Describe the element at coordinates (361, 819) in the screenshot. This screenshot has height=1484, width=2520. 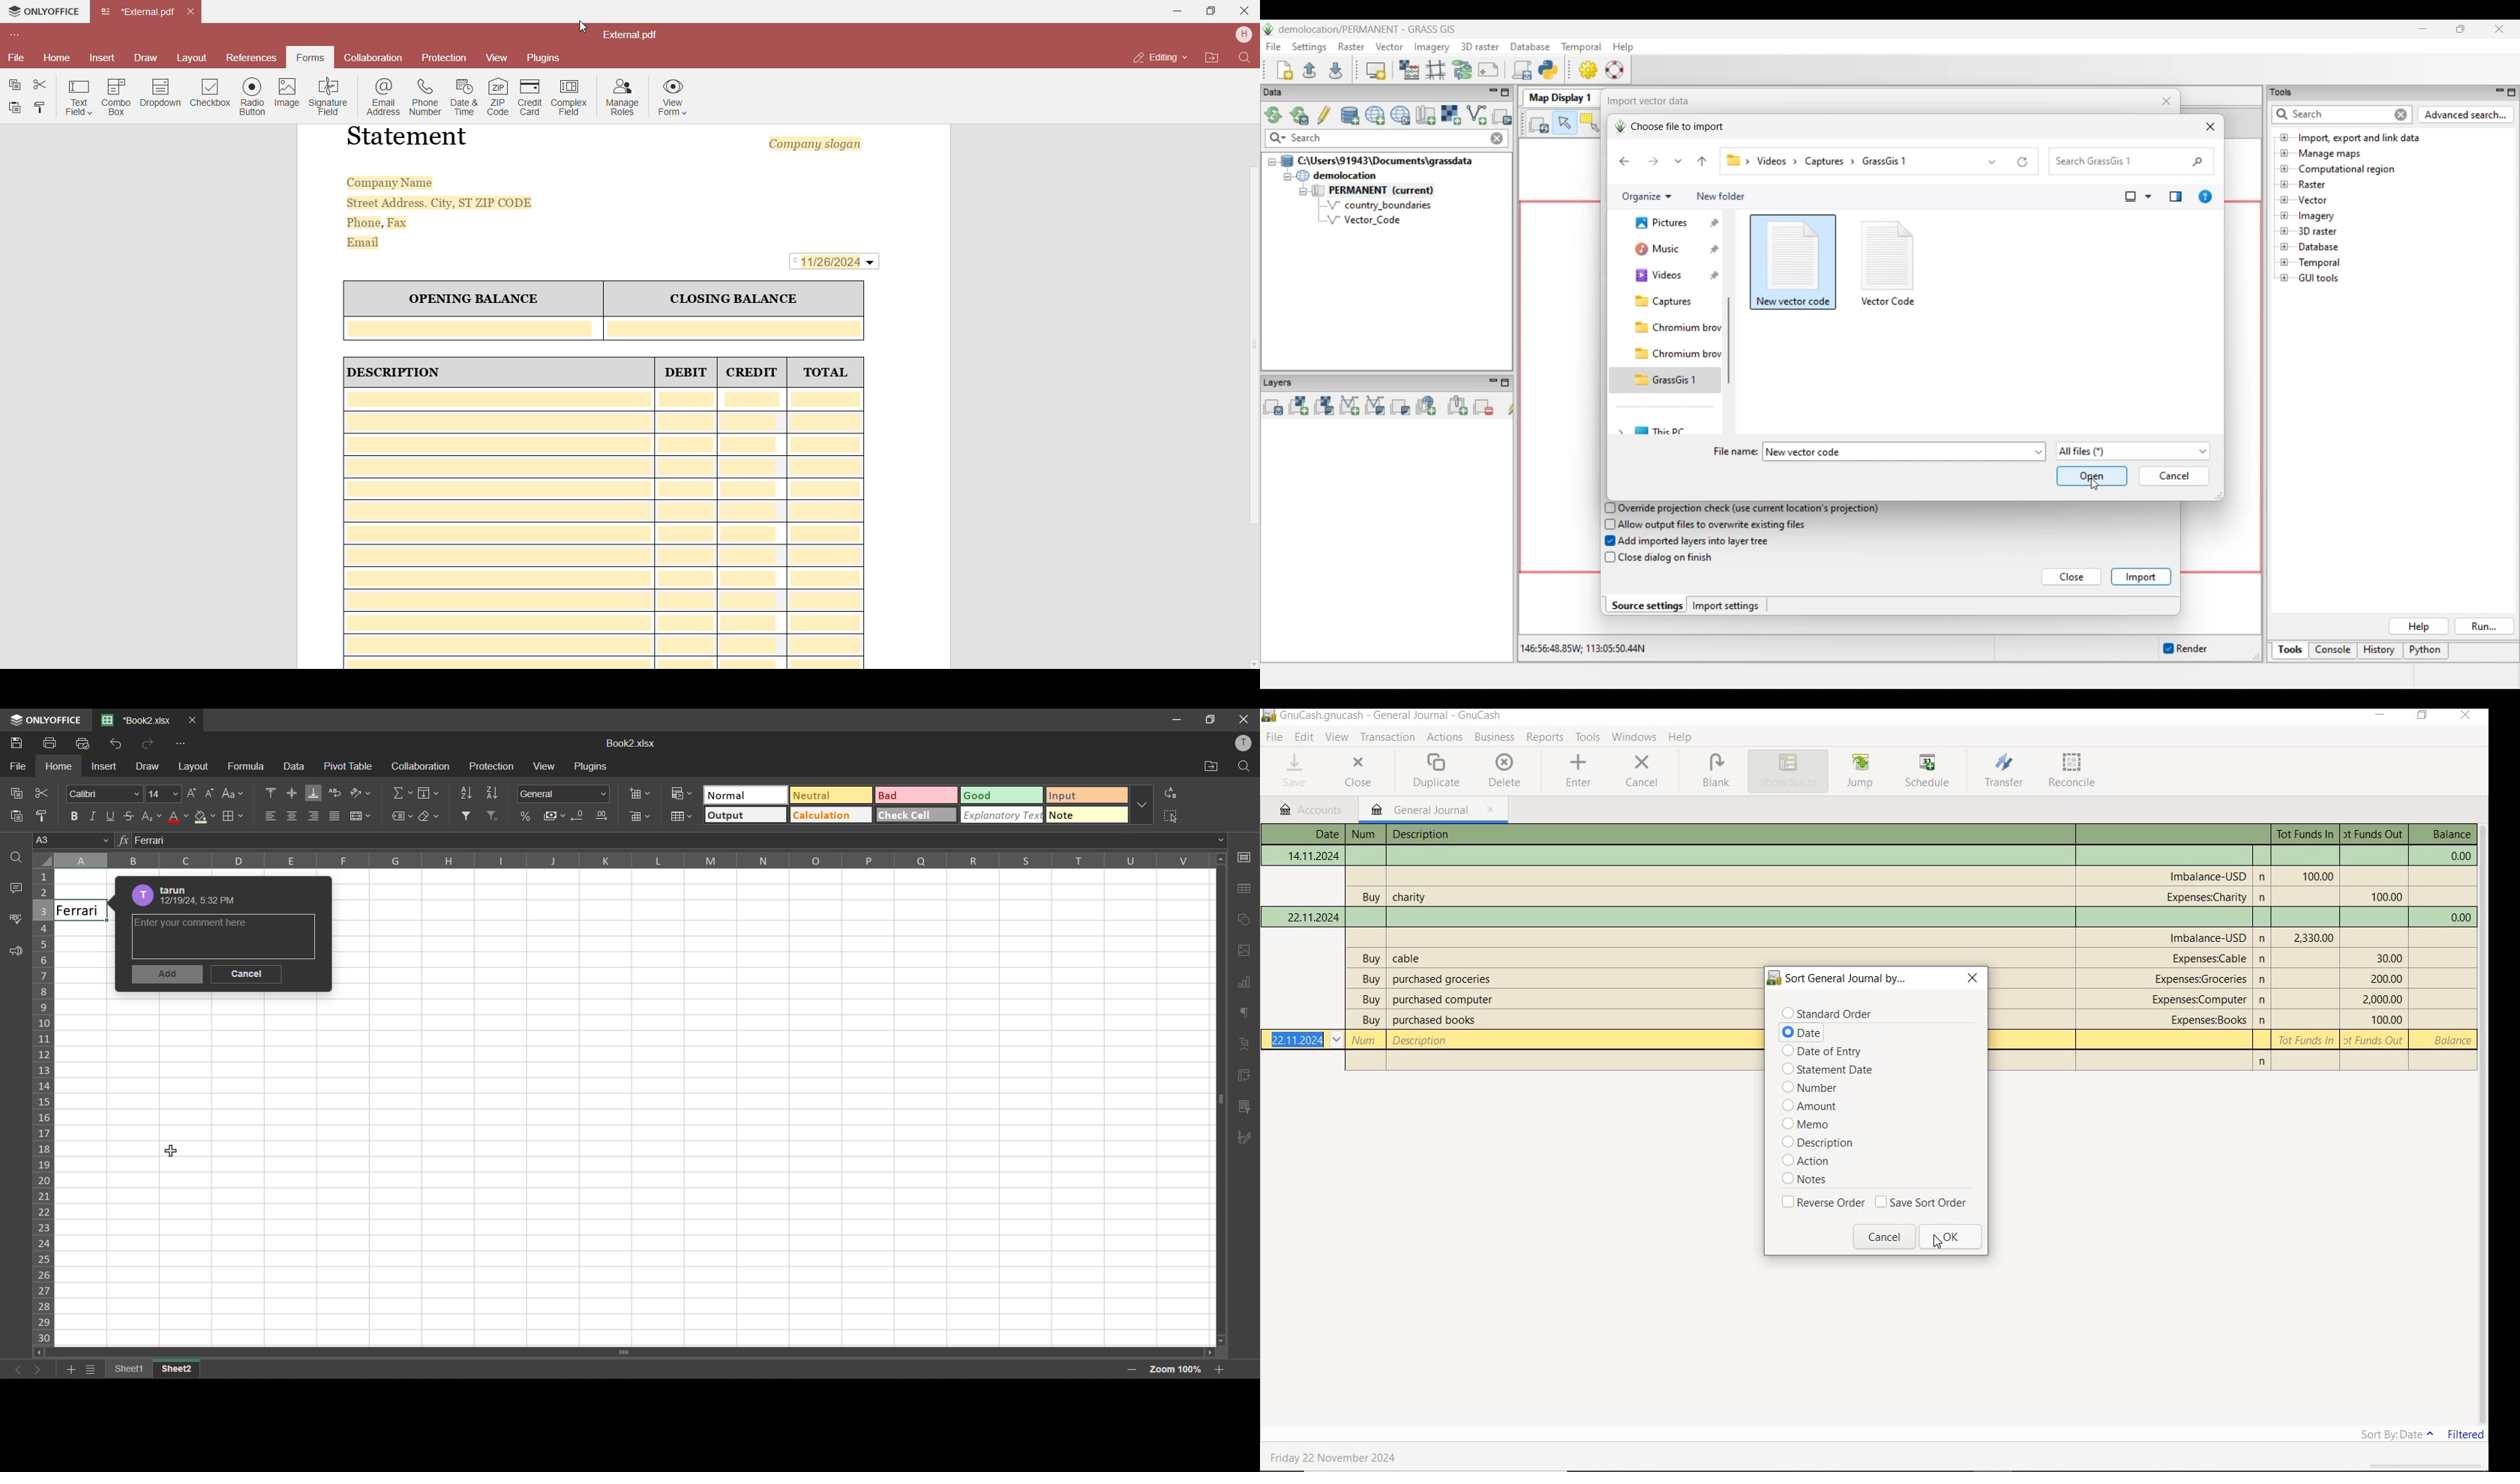
I see `merge and center` at that location.